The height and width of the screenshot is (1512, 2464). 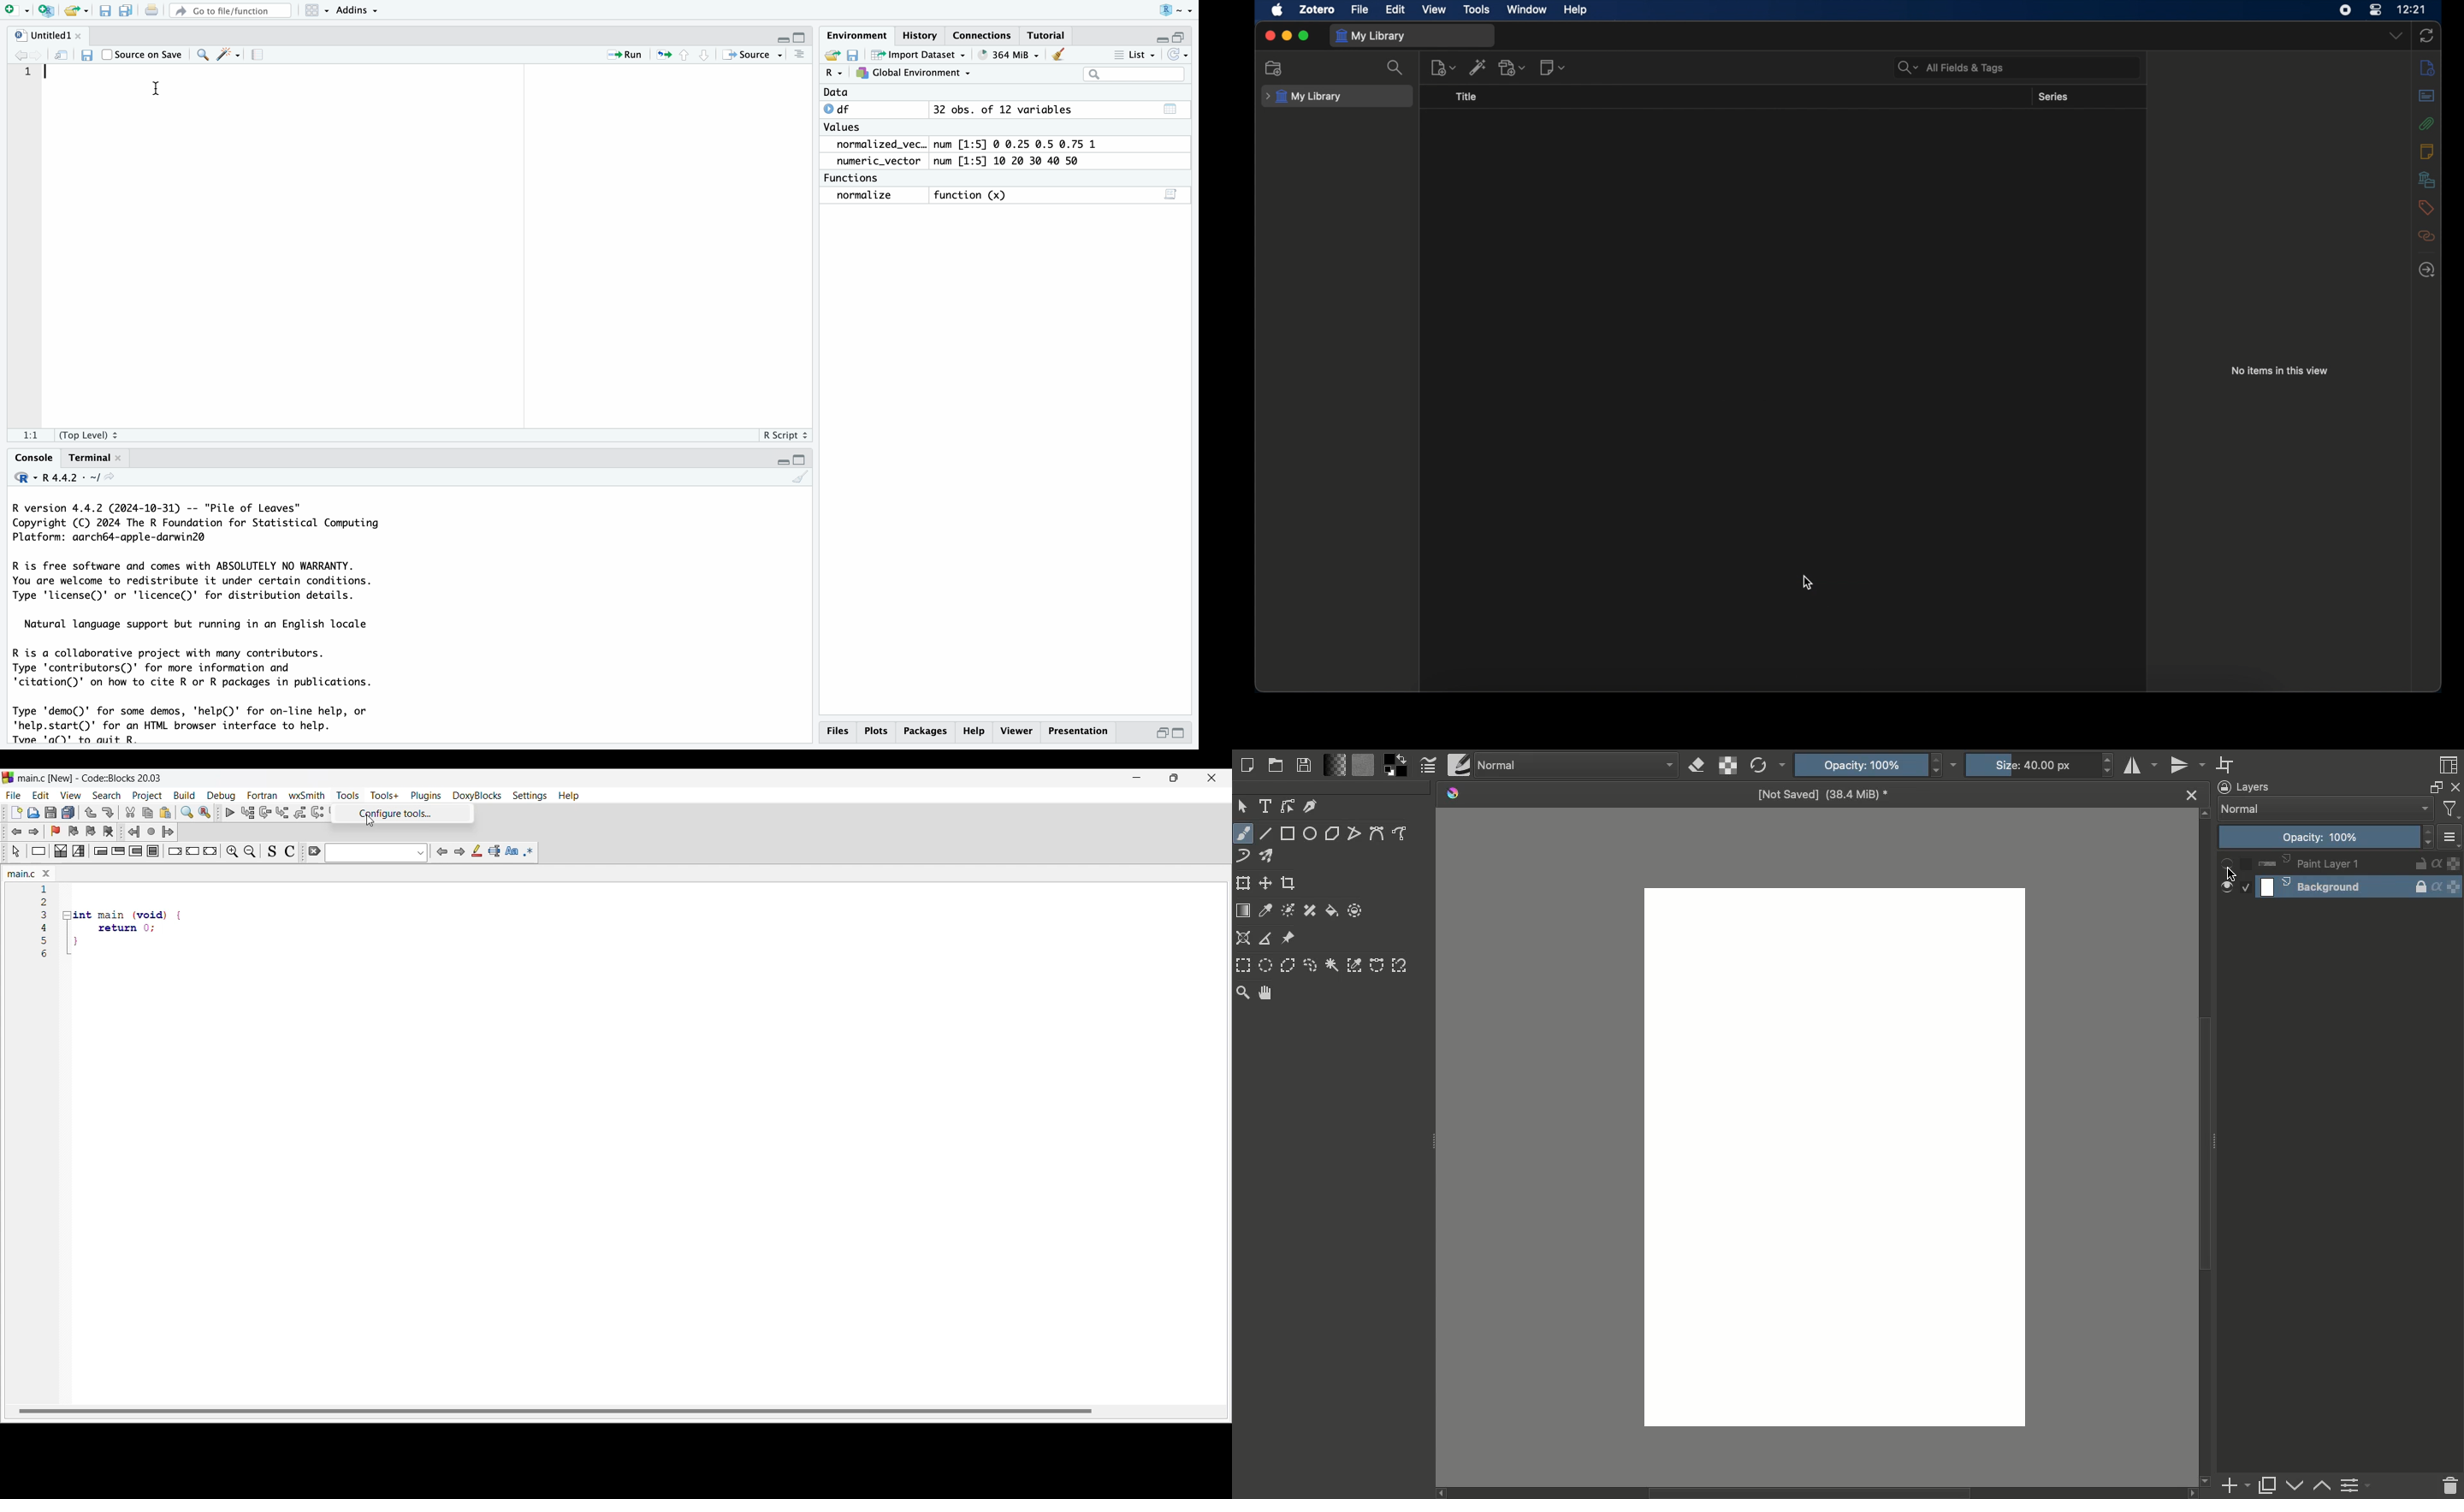 I want to click on Terminal, so click(x=92, y=457).